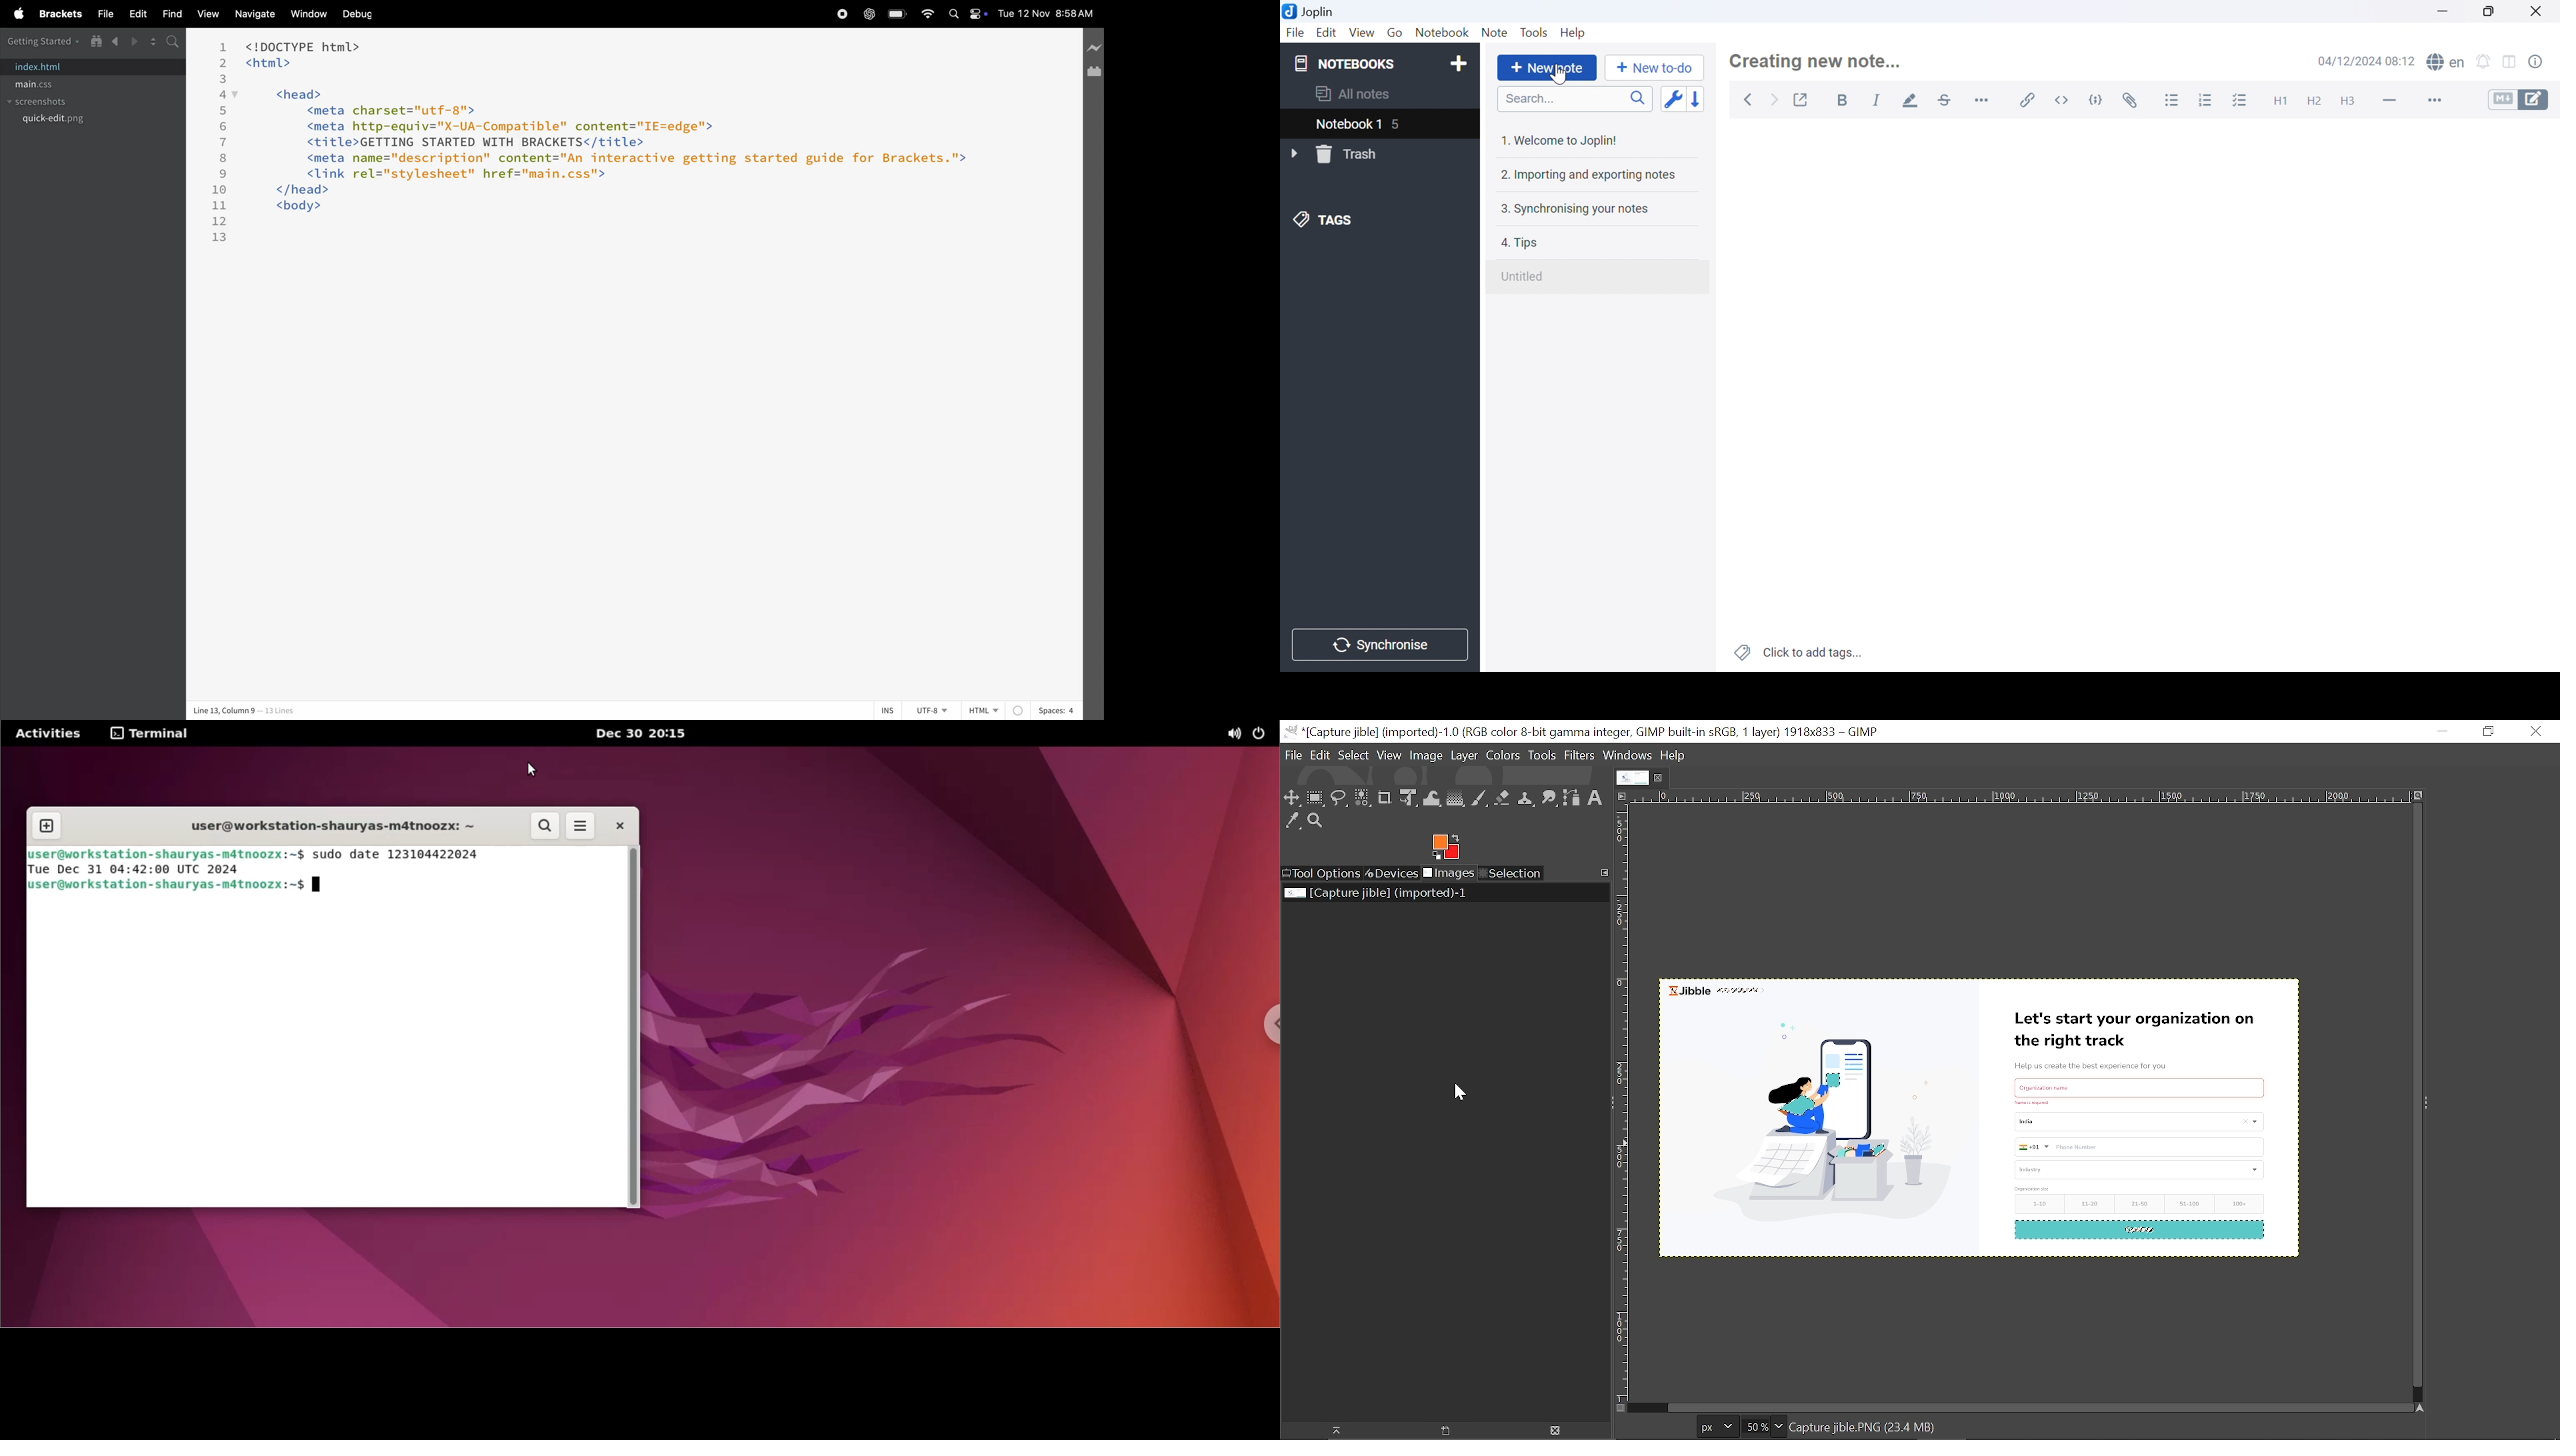 Image resolution: width=2576 pixels, height=1456 pixels. Describe the element at coordinates (1457, 64) in the screenshot. I see `Add notebook` at that location.